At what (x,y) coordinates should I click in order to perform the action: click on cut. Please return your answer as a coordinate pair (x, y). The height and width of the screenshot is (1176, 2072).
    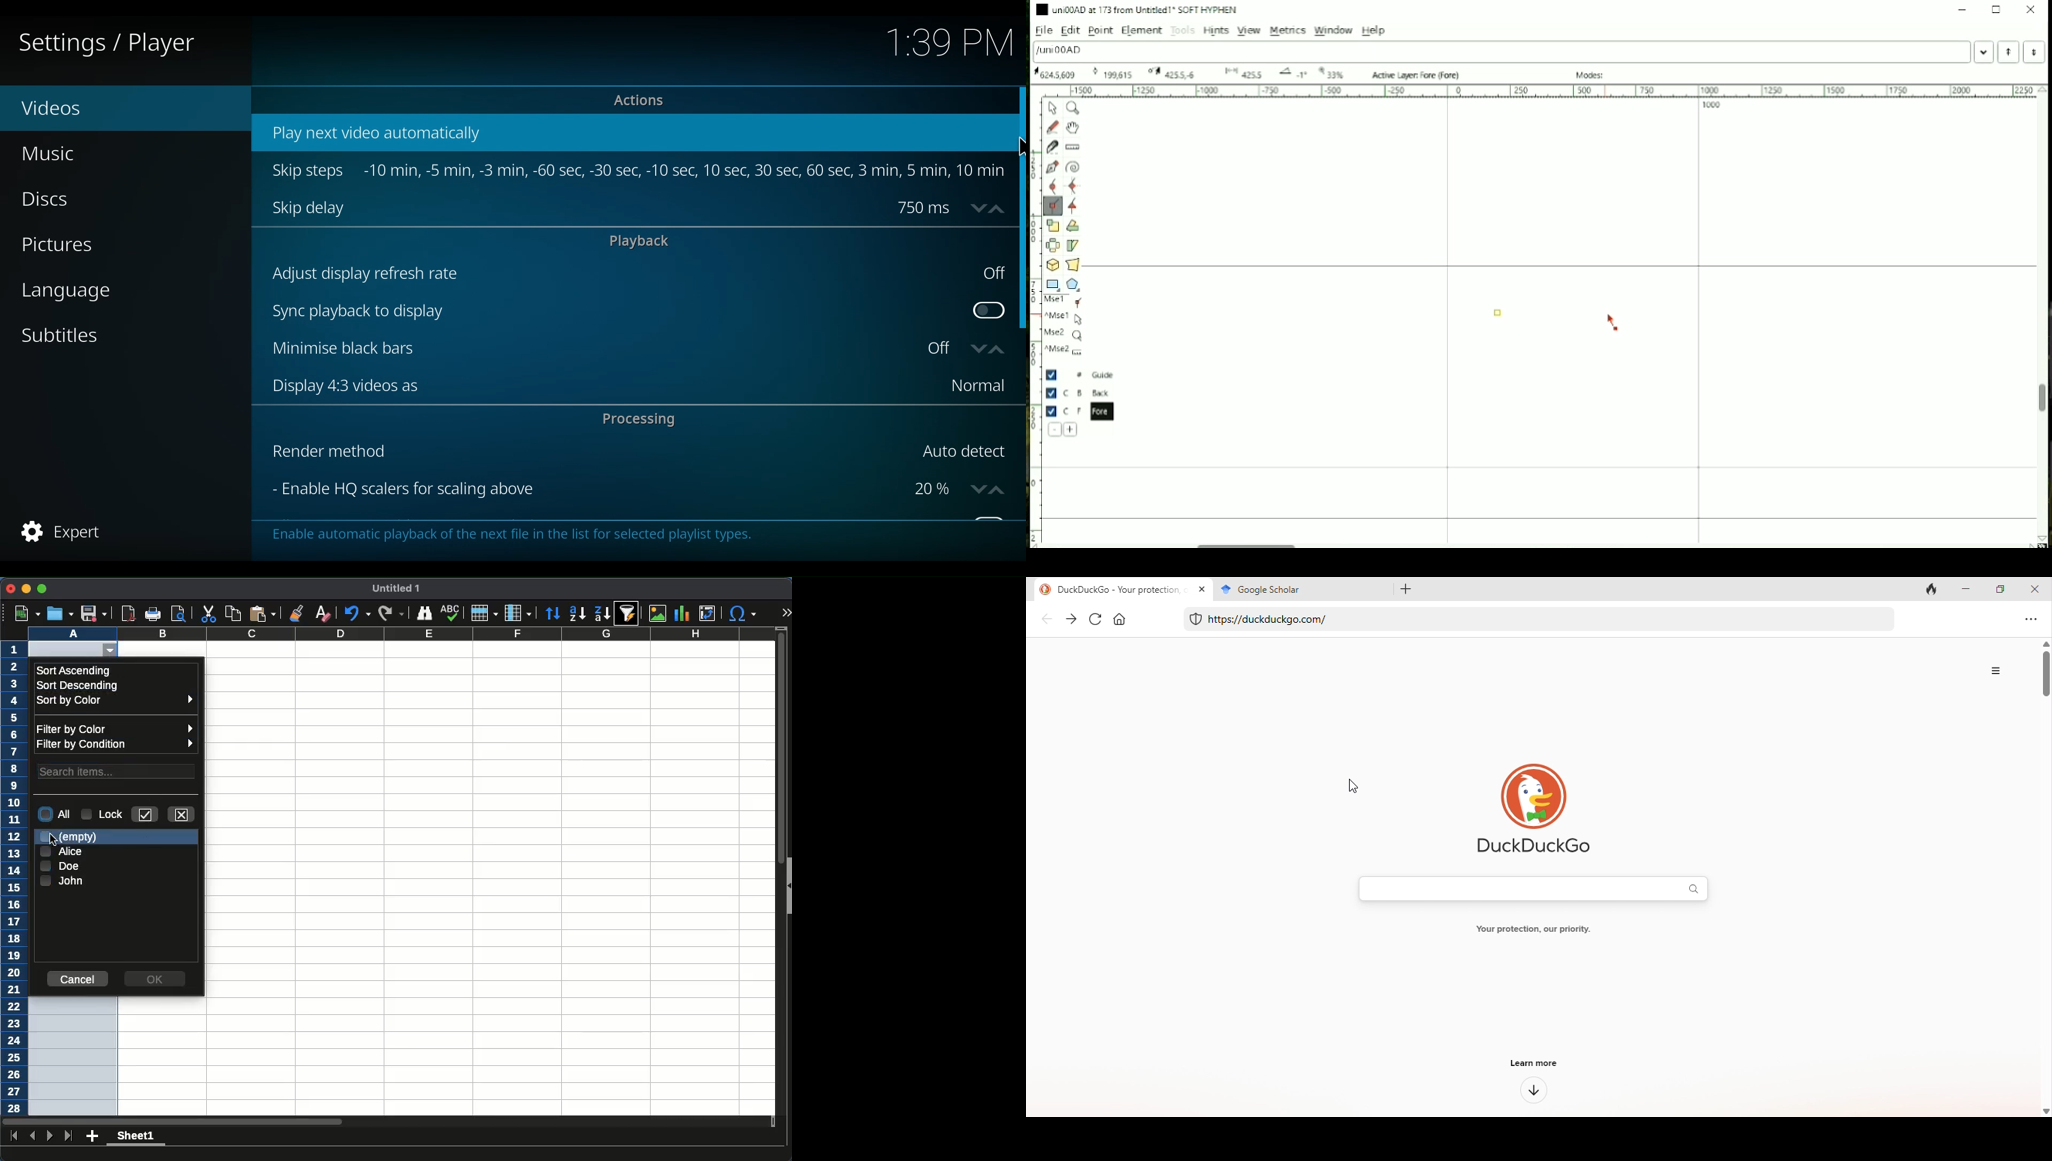
    Looking at the image, I should click on (208, 613).